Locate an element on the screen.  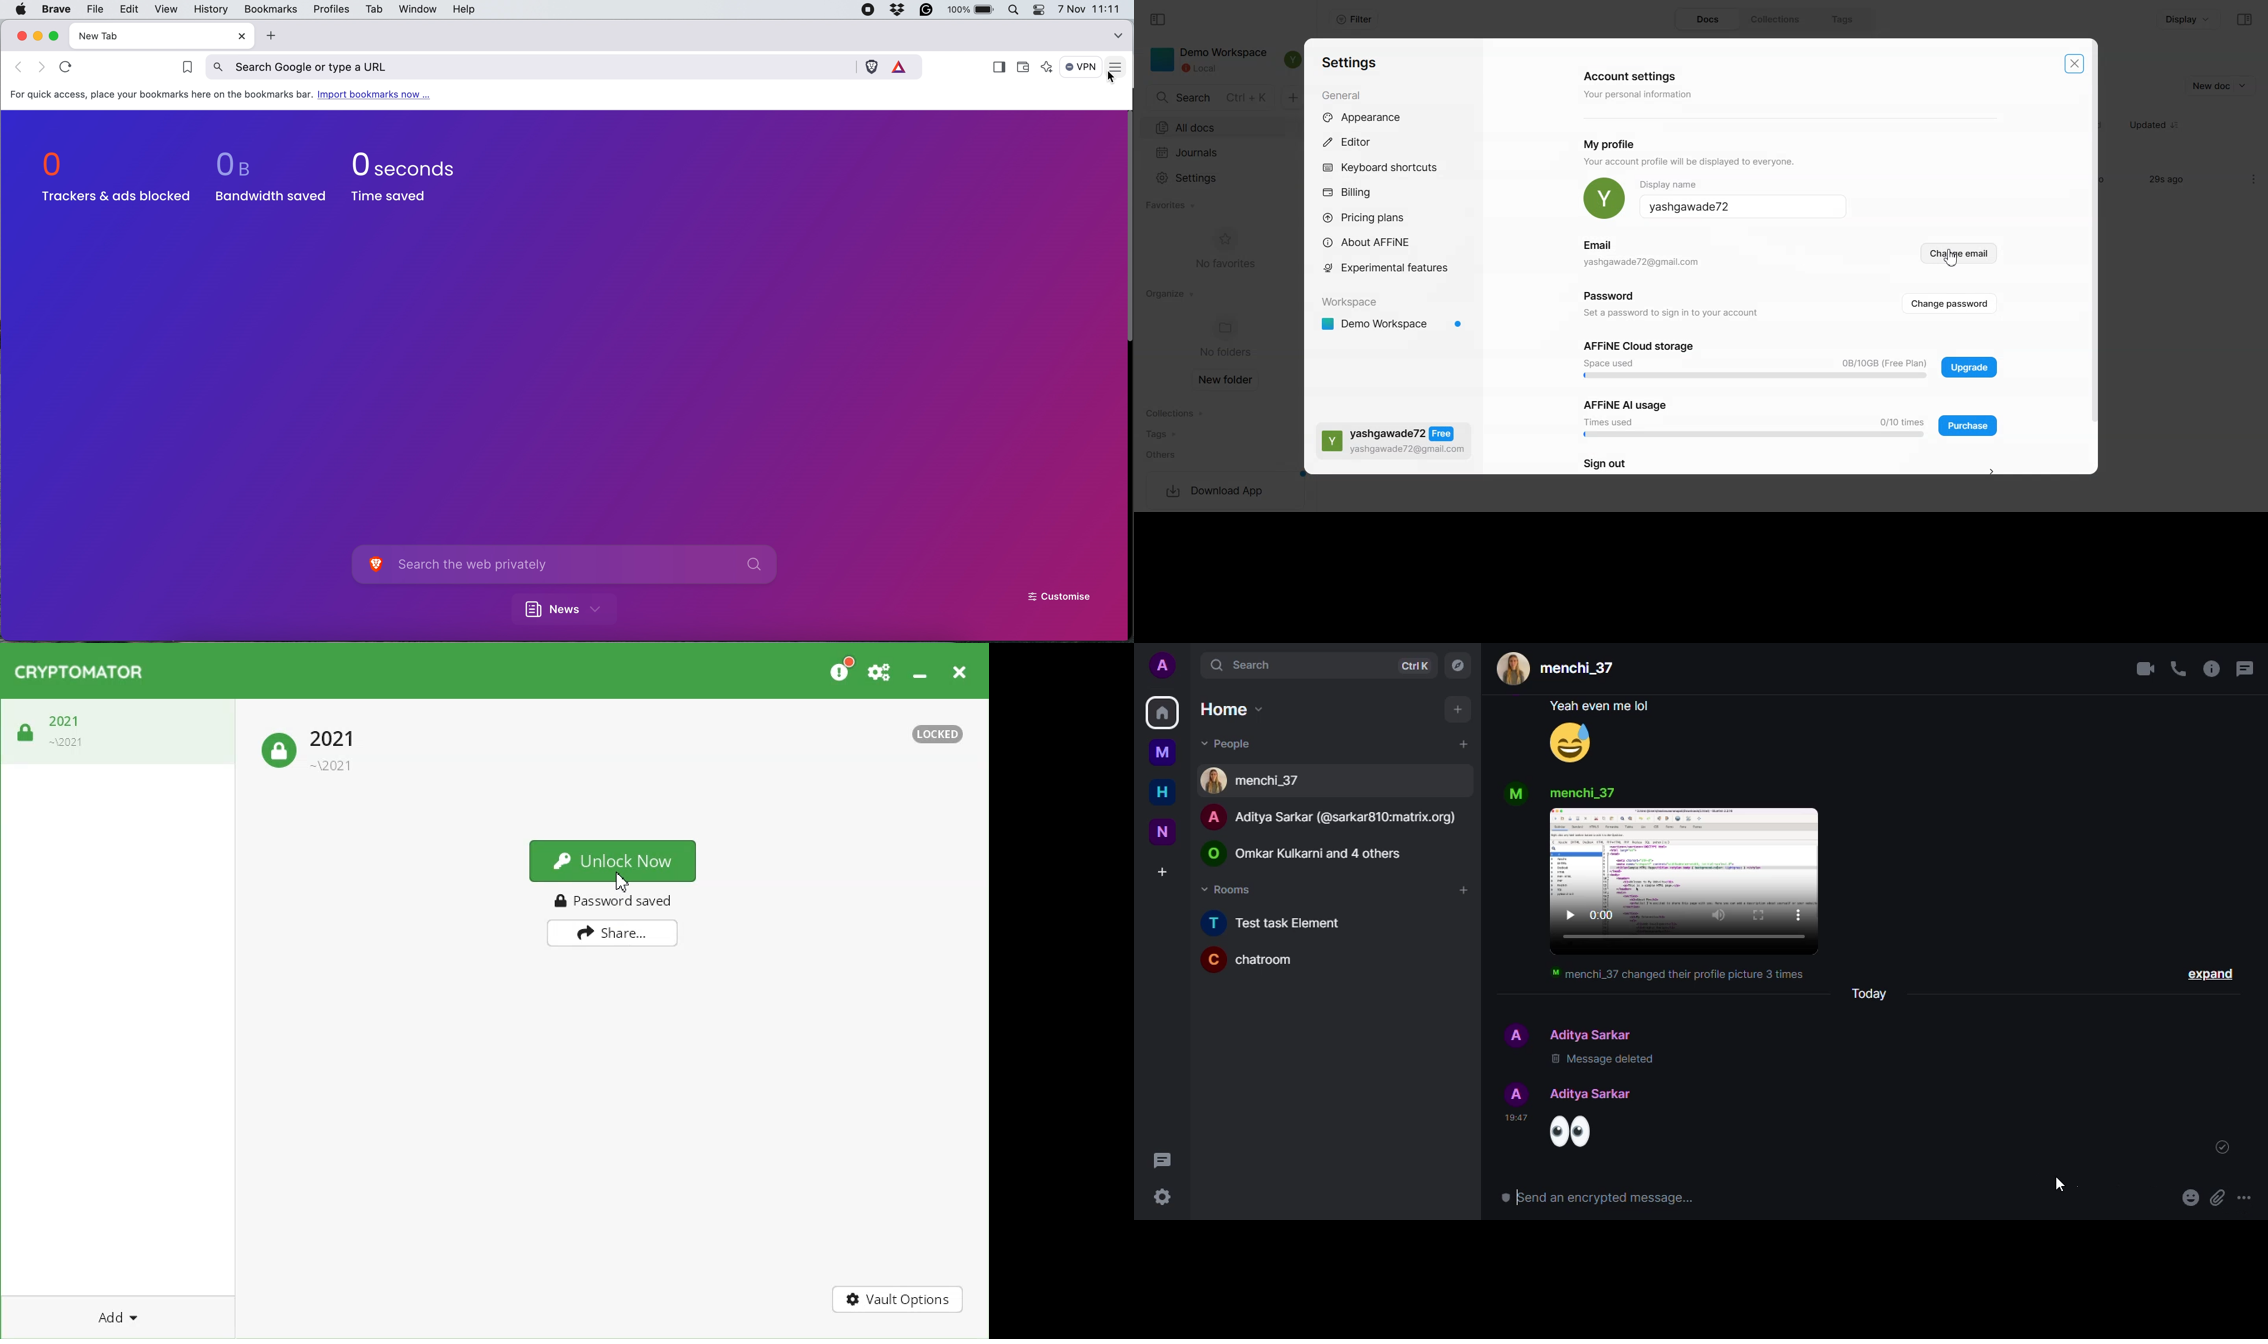
myspace is located at coordinates (1165, 753).